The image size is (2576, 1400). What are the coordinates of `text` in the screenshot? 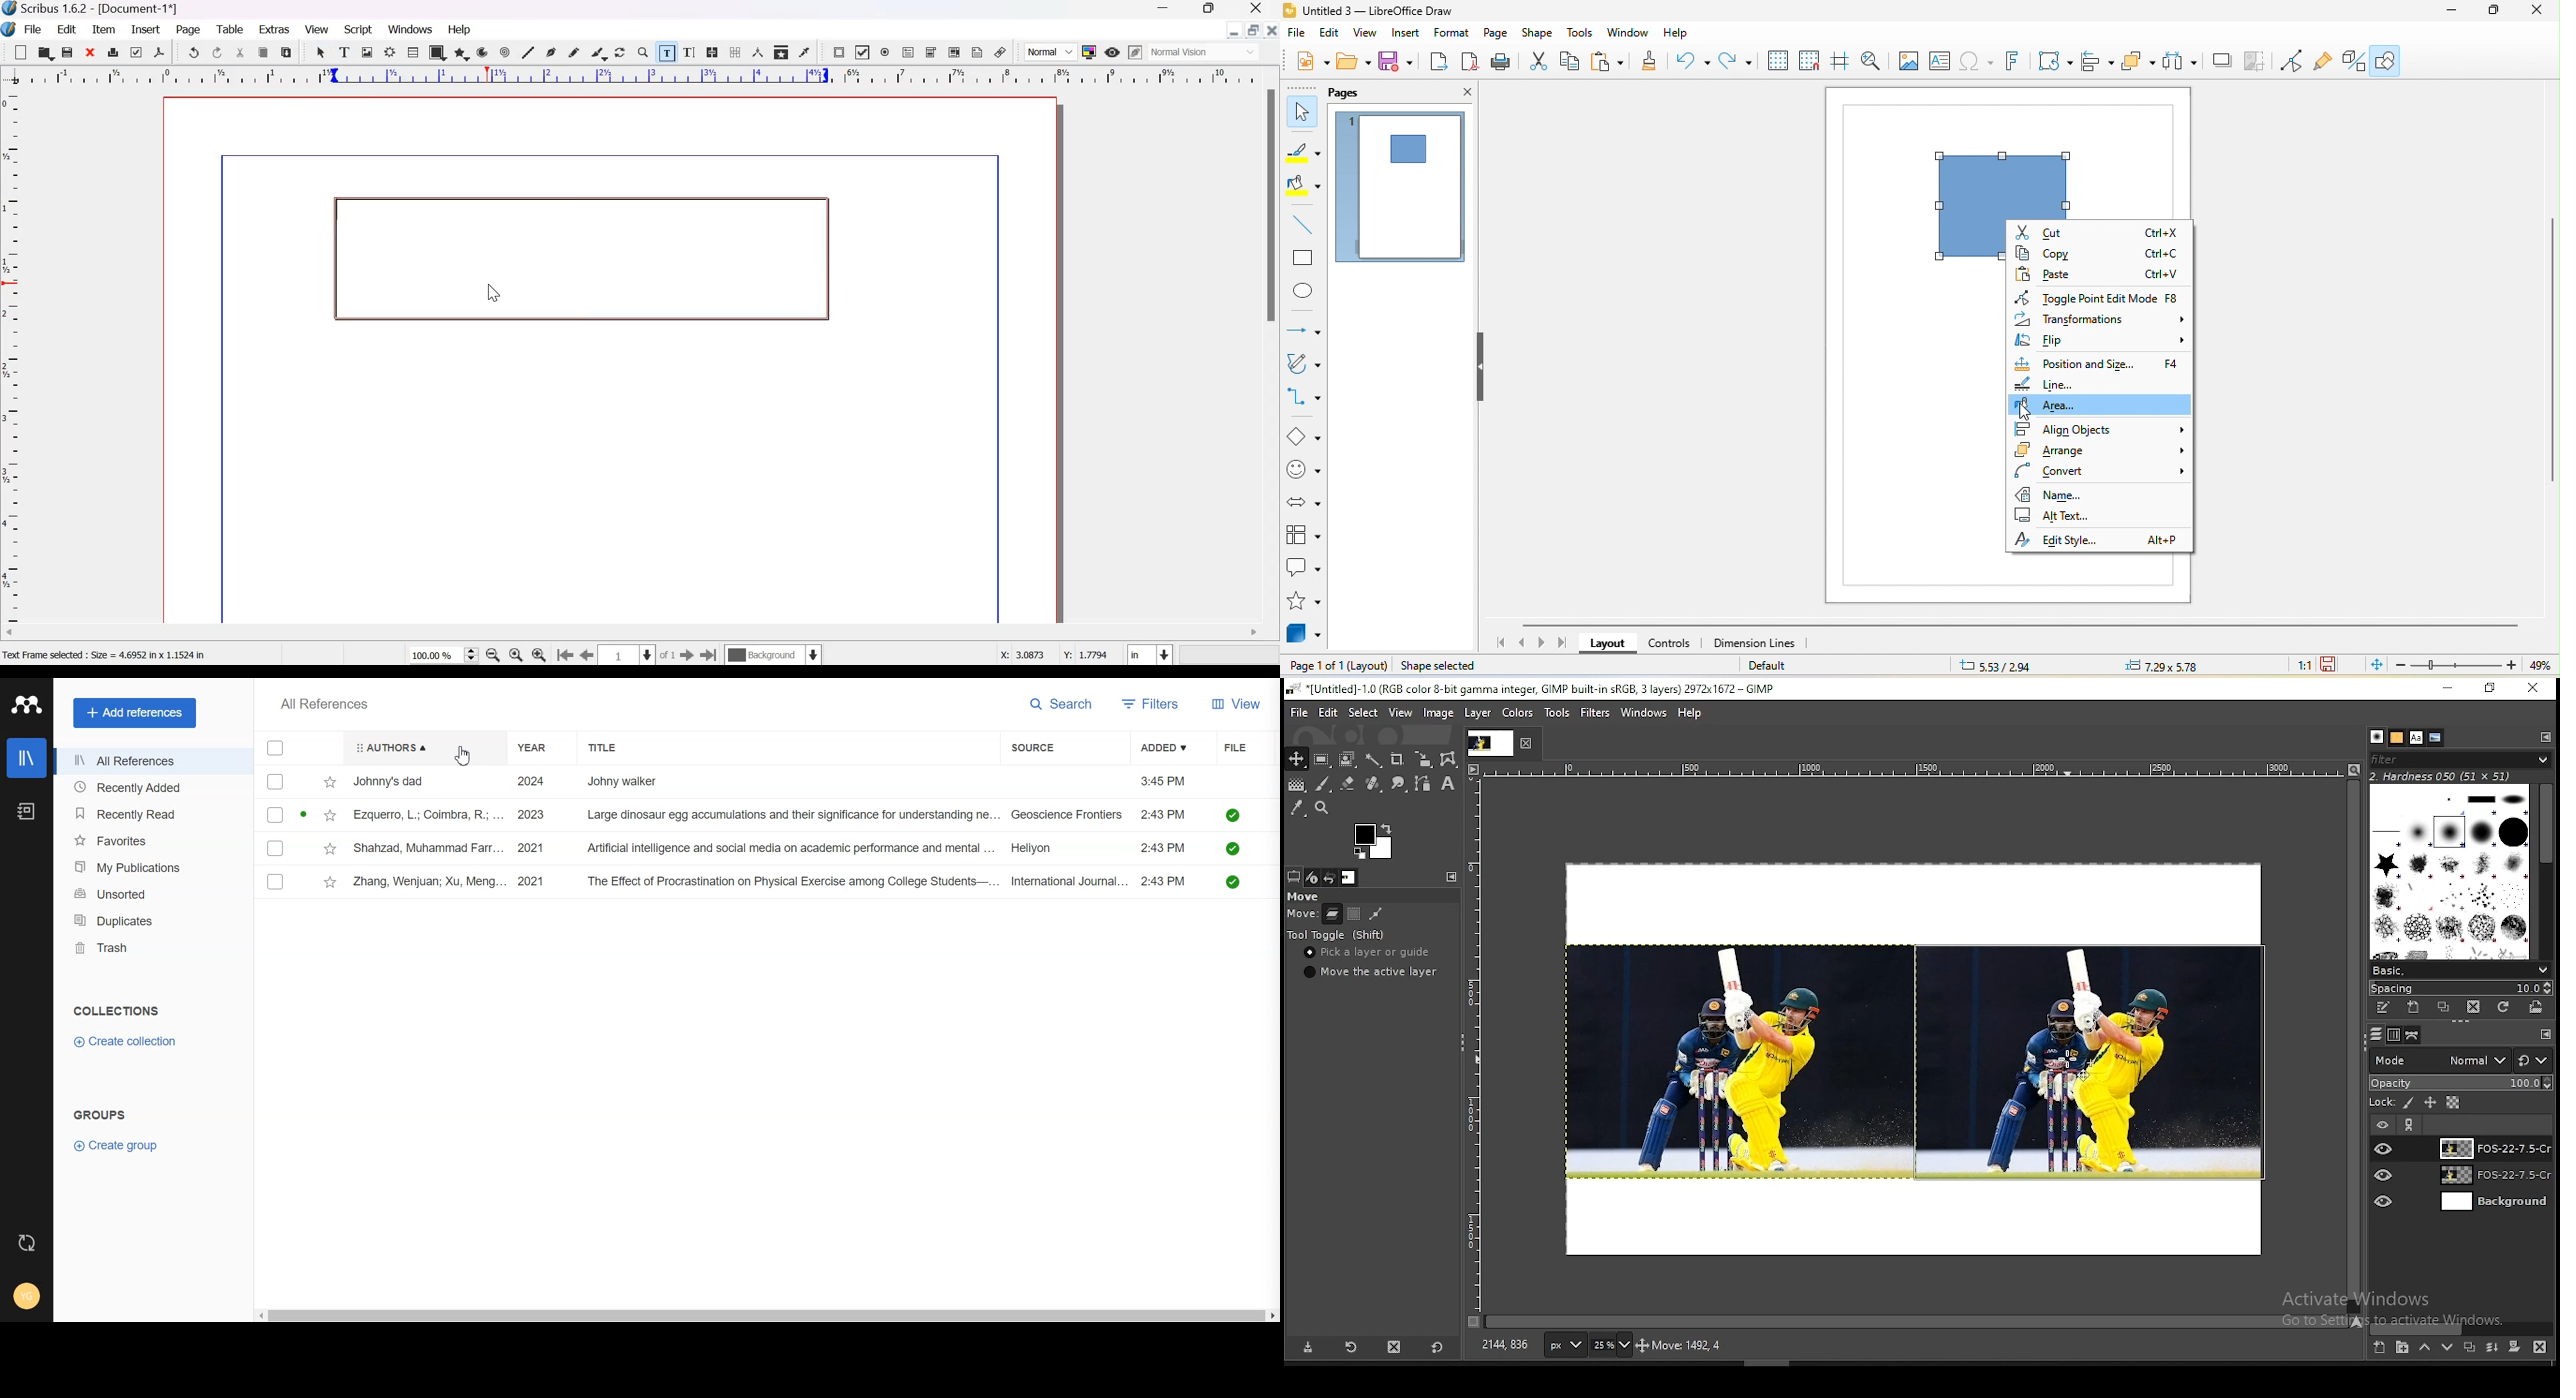 It's located at (2442, 775).